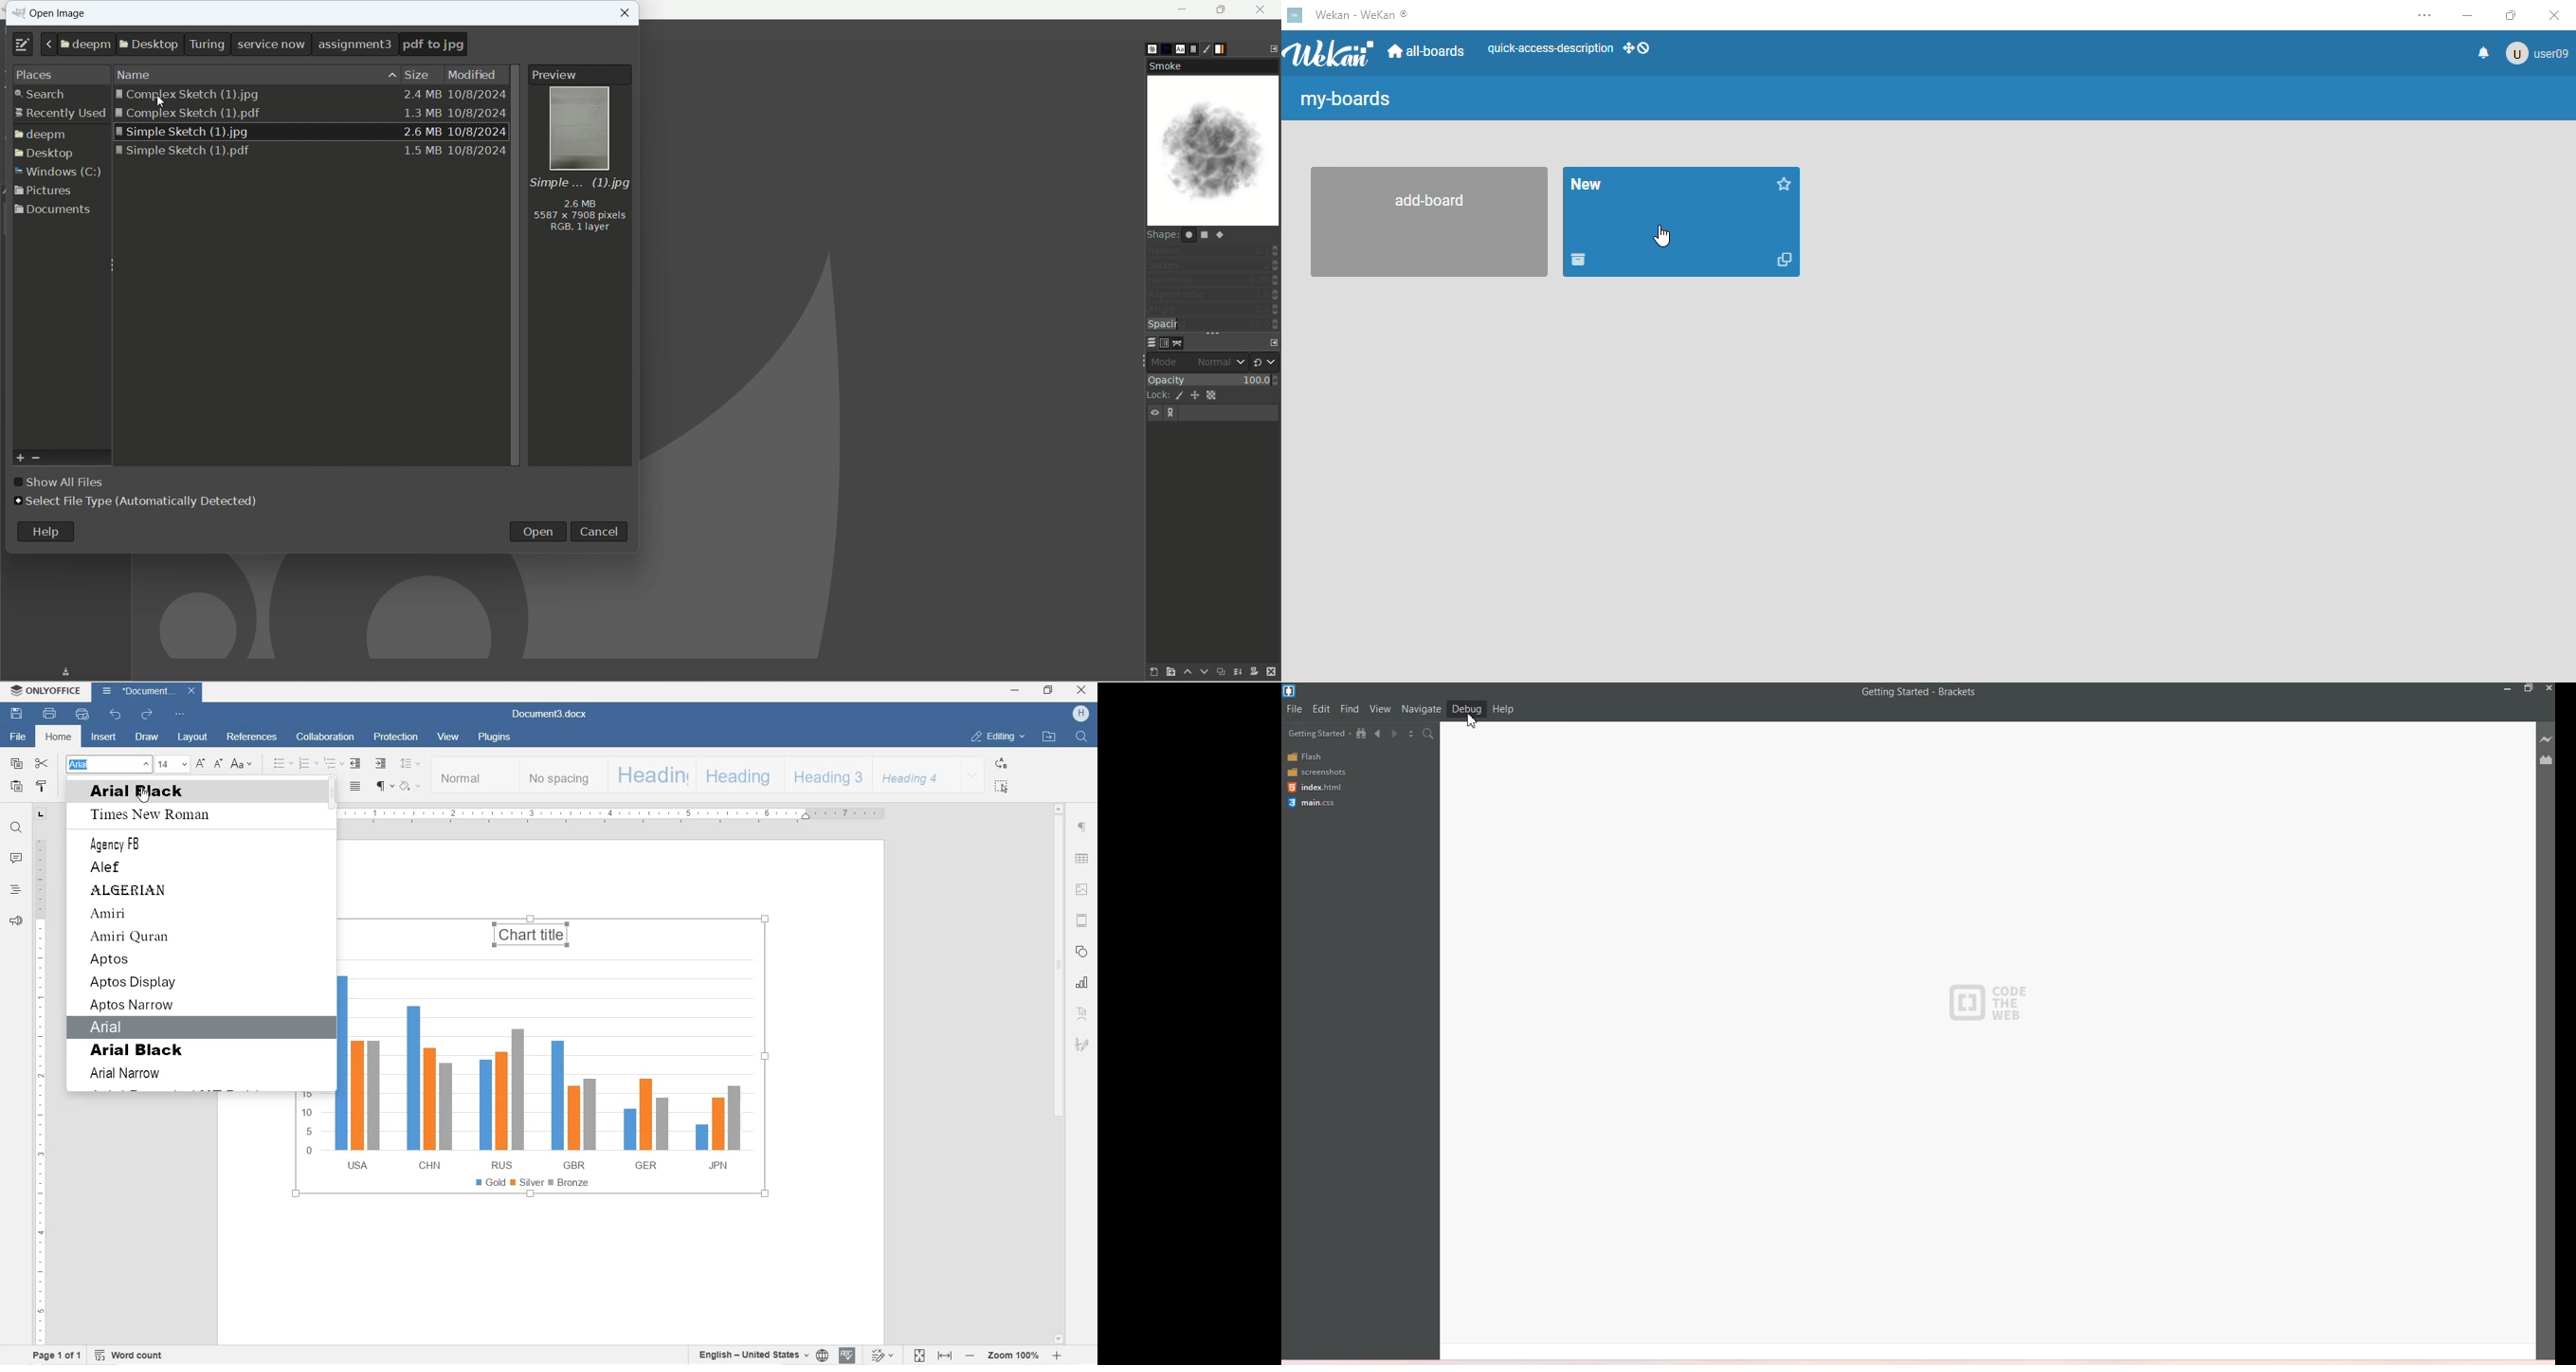 Image resolution: width=2576 pixels, height=1372 pixels. What do you see at coordinates (163, 792) in the screenshot?
I see `ARIAL BLACK` at bounding box center [163, 792].